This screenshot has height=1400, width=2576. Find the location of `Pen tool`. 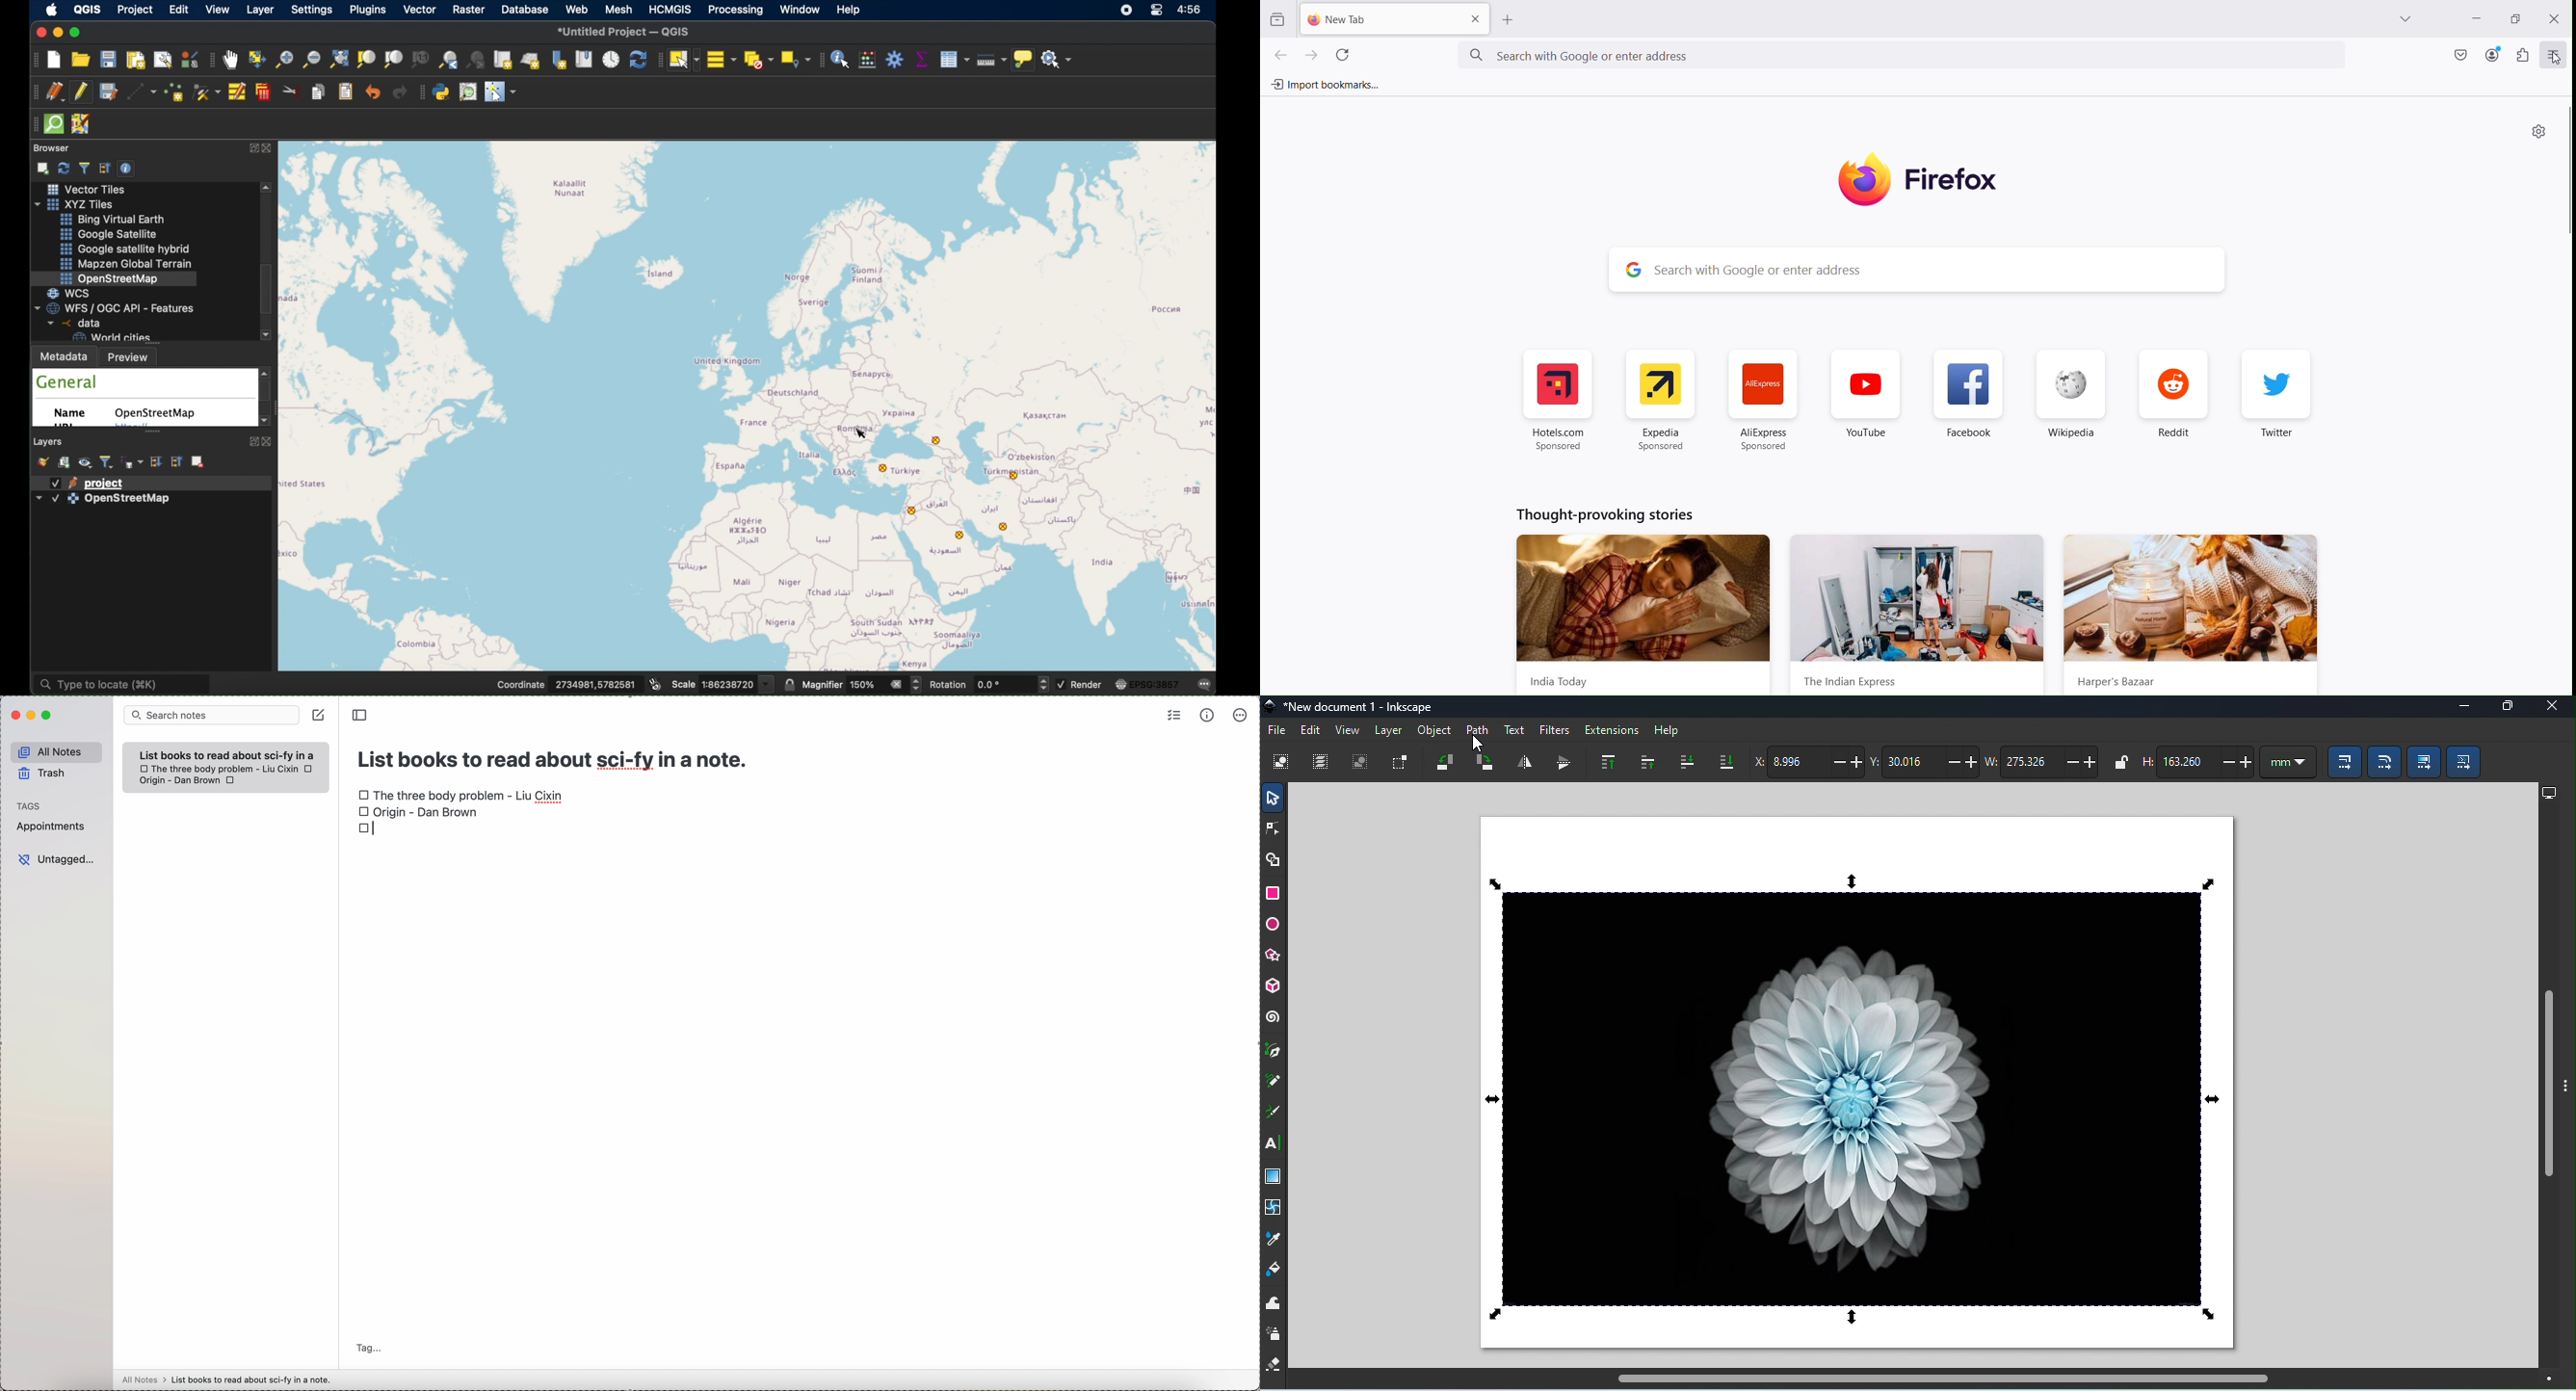

Pen tool is located at coordinates (1275, 1052).